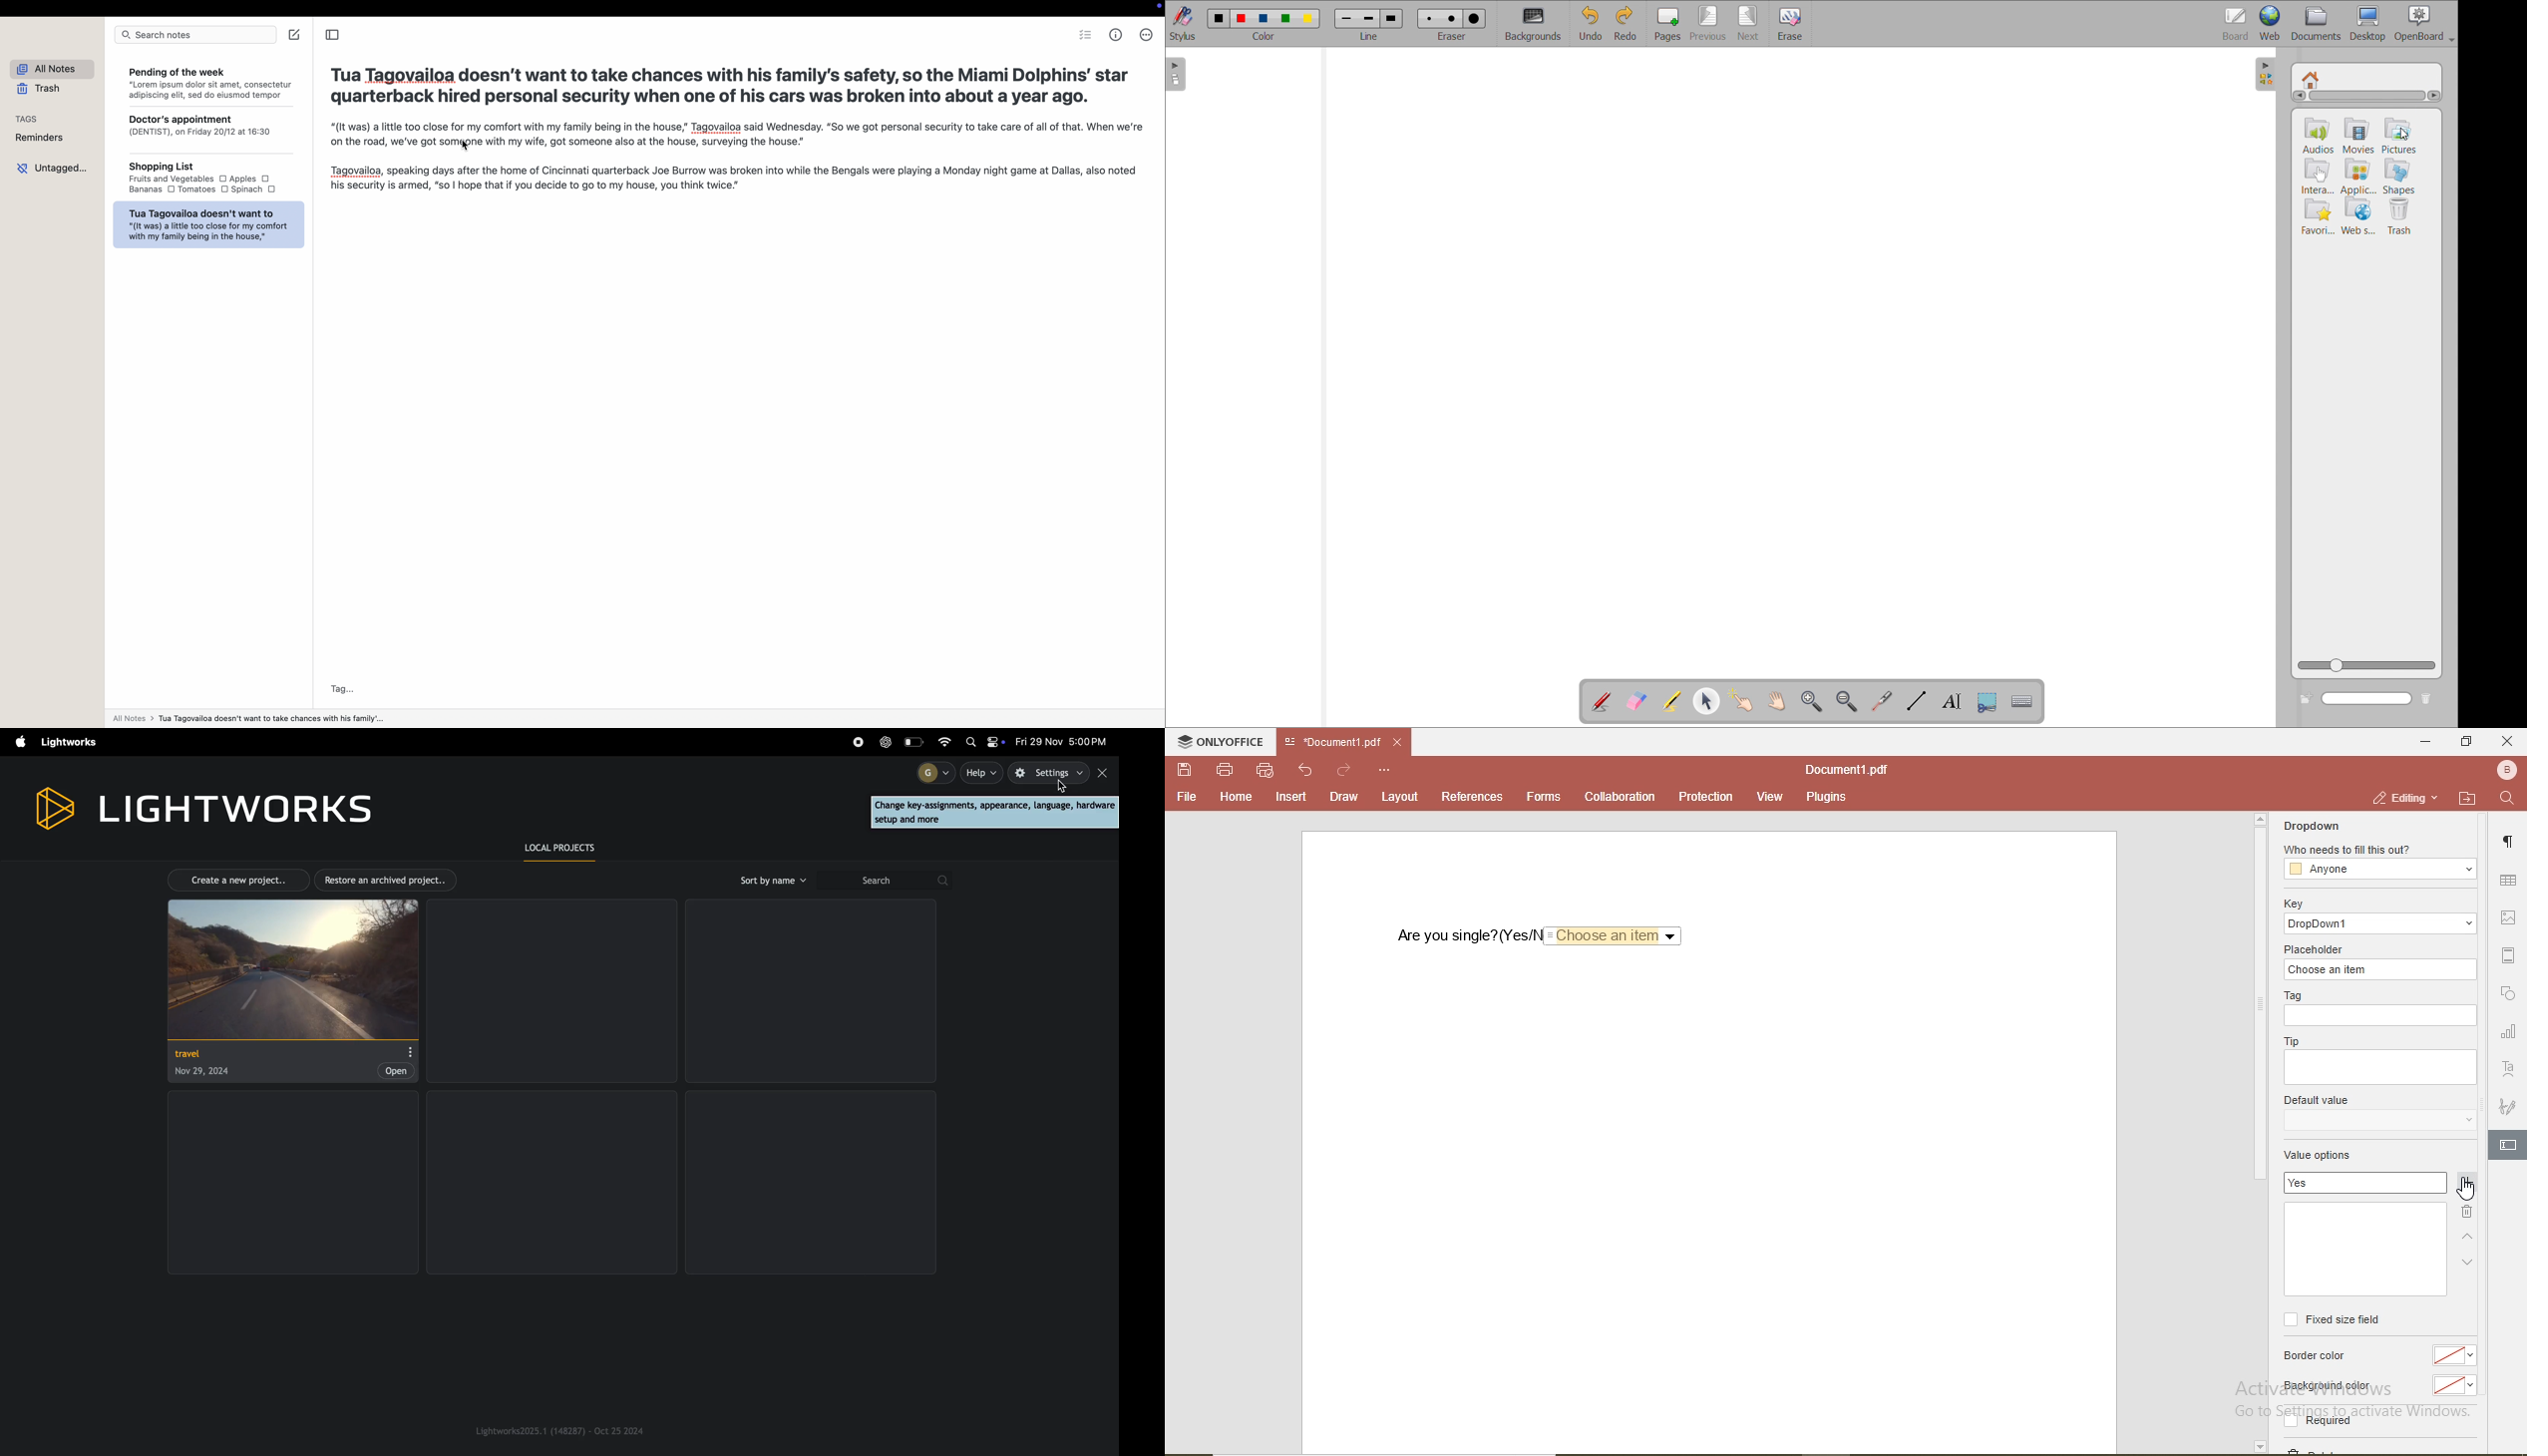 The height and width of the screenshot is (1456, 2548). Describe the element at coordinates (28, 118) in the screenshot. I see `tags` at that location.